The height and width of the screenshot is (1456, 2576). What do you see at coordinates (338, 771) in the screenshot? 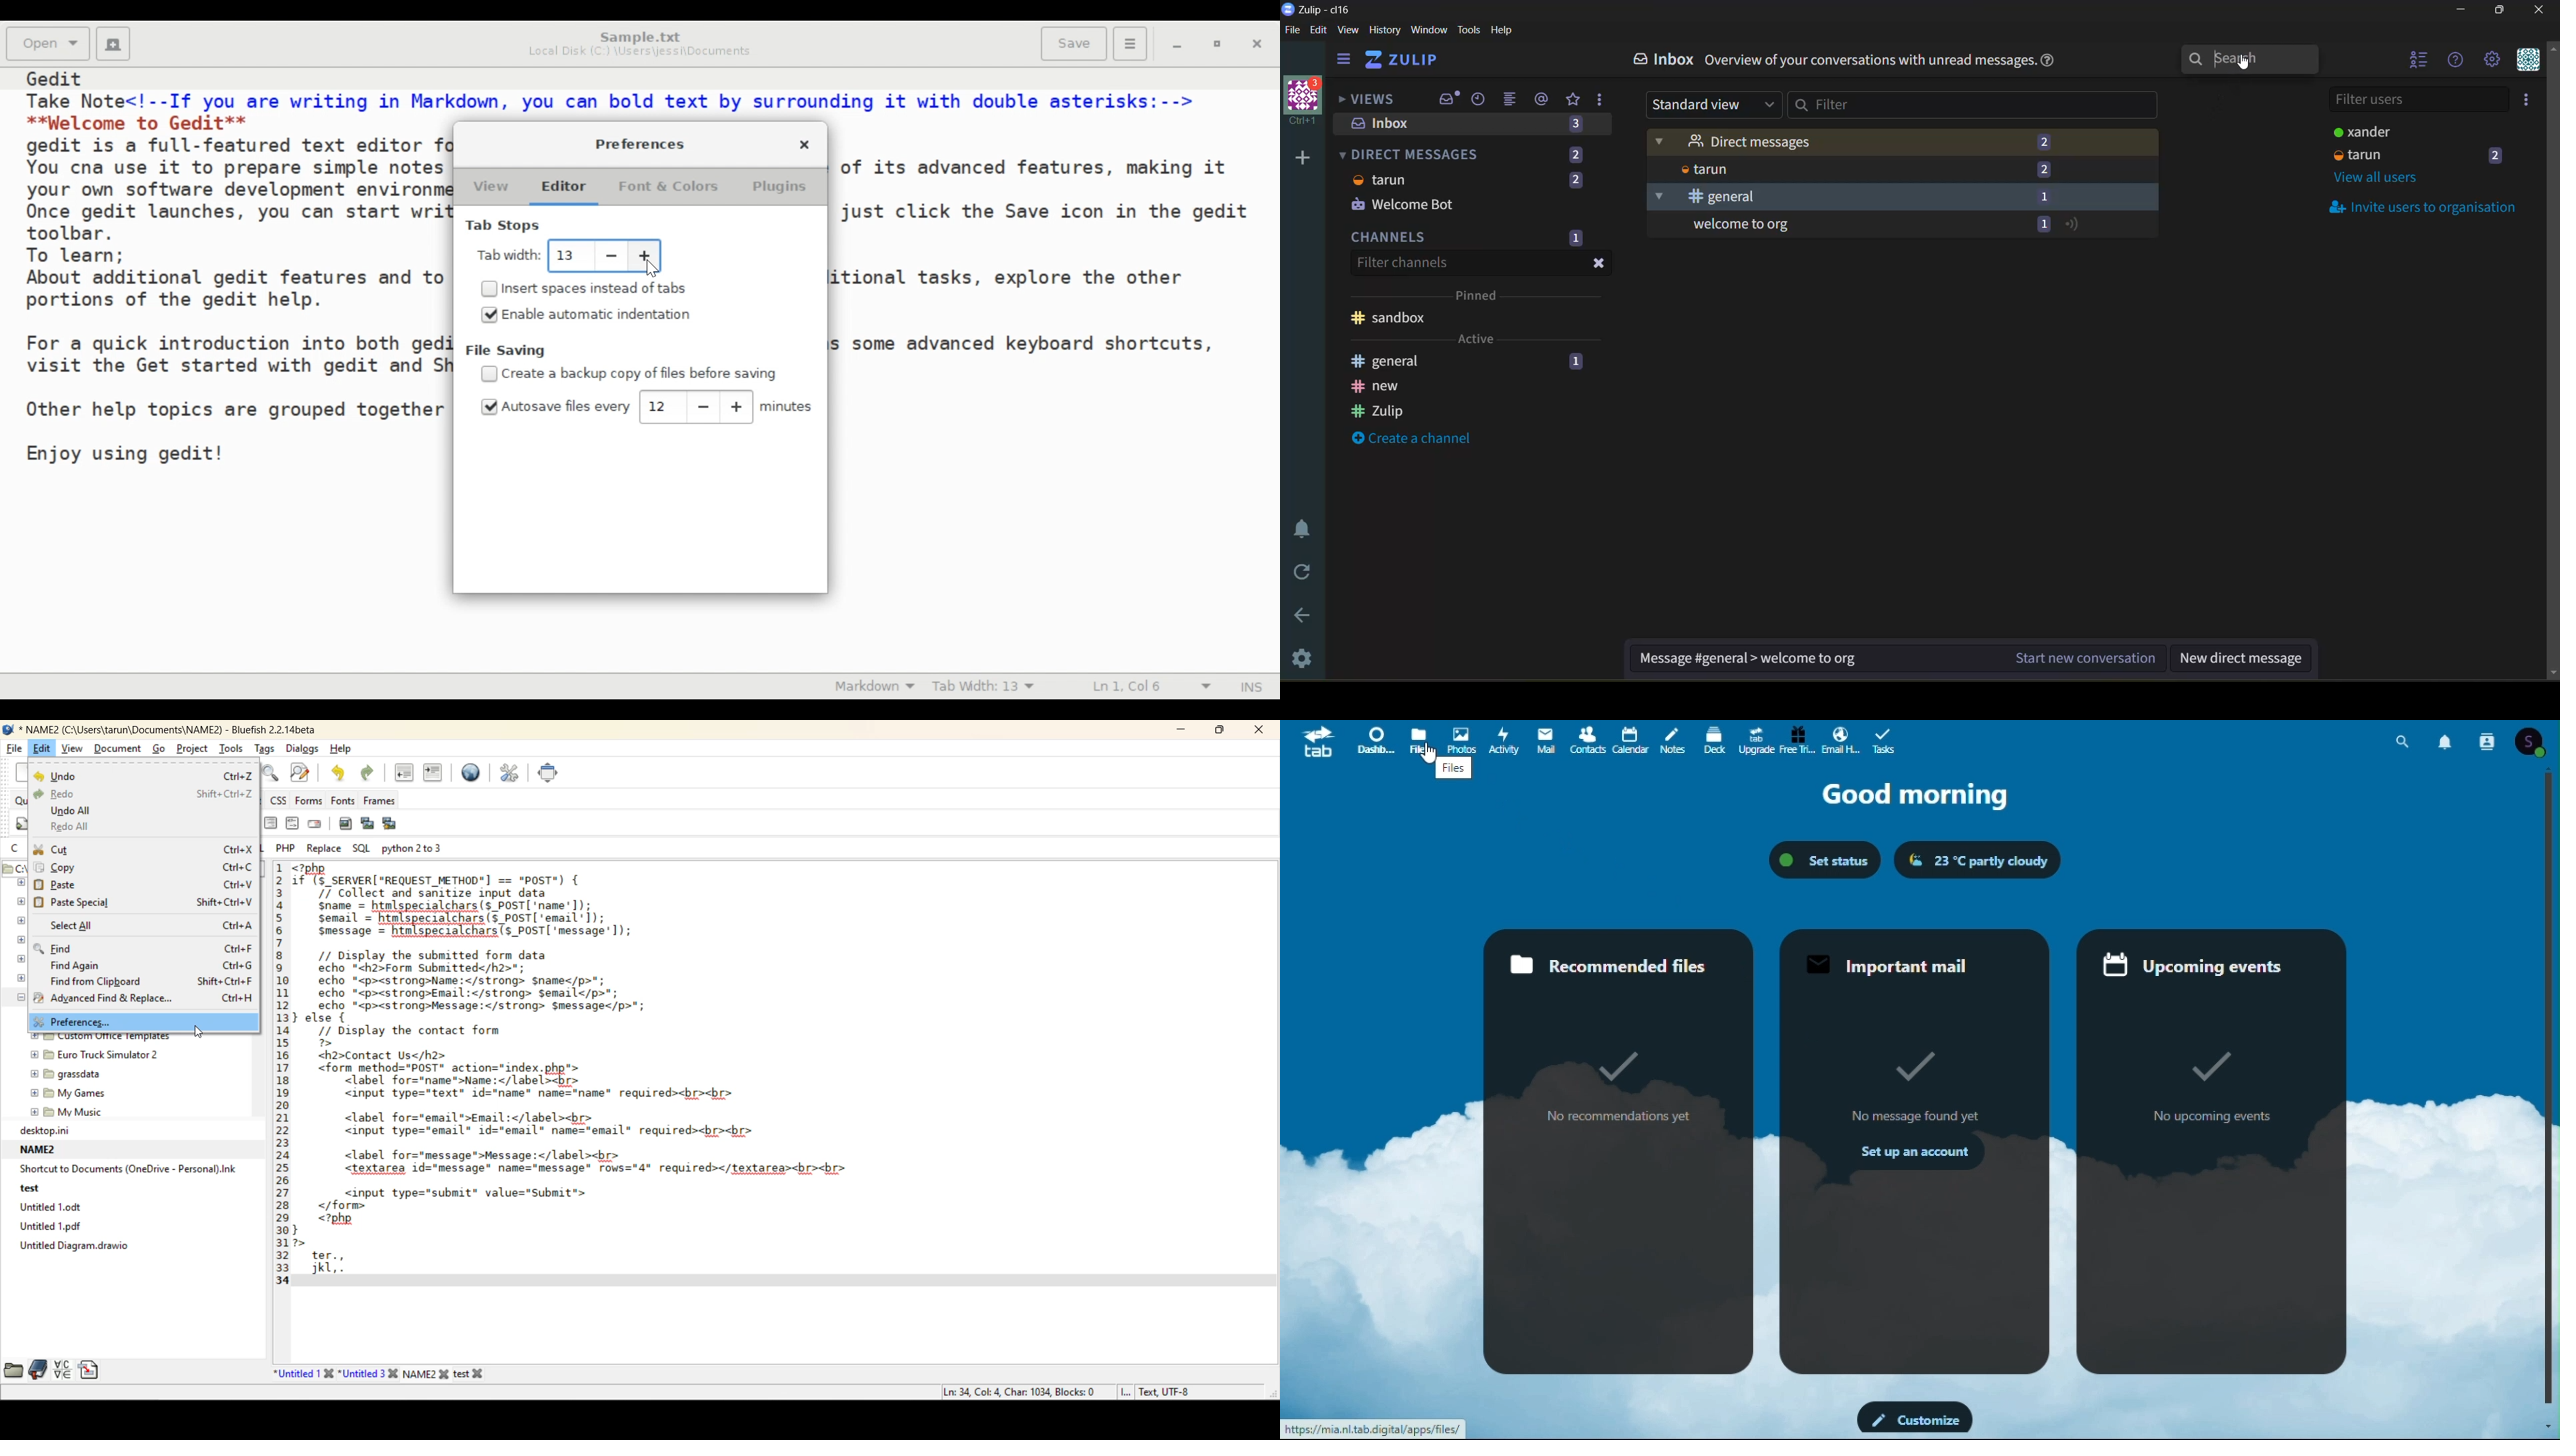
I see `undo` at bounding box center [338, 771].